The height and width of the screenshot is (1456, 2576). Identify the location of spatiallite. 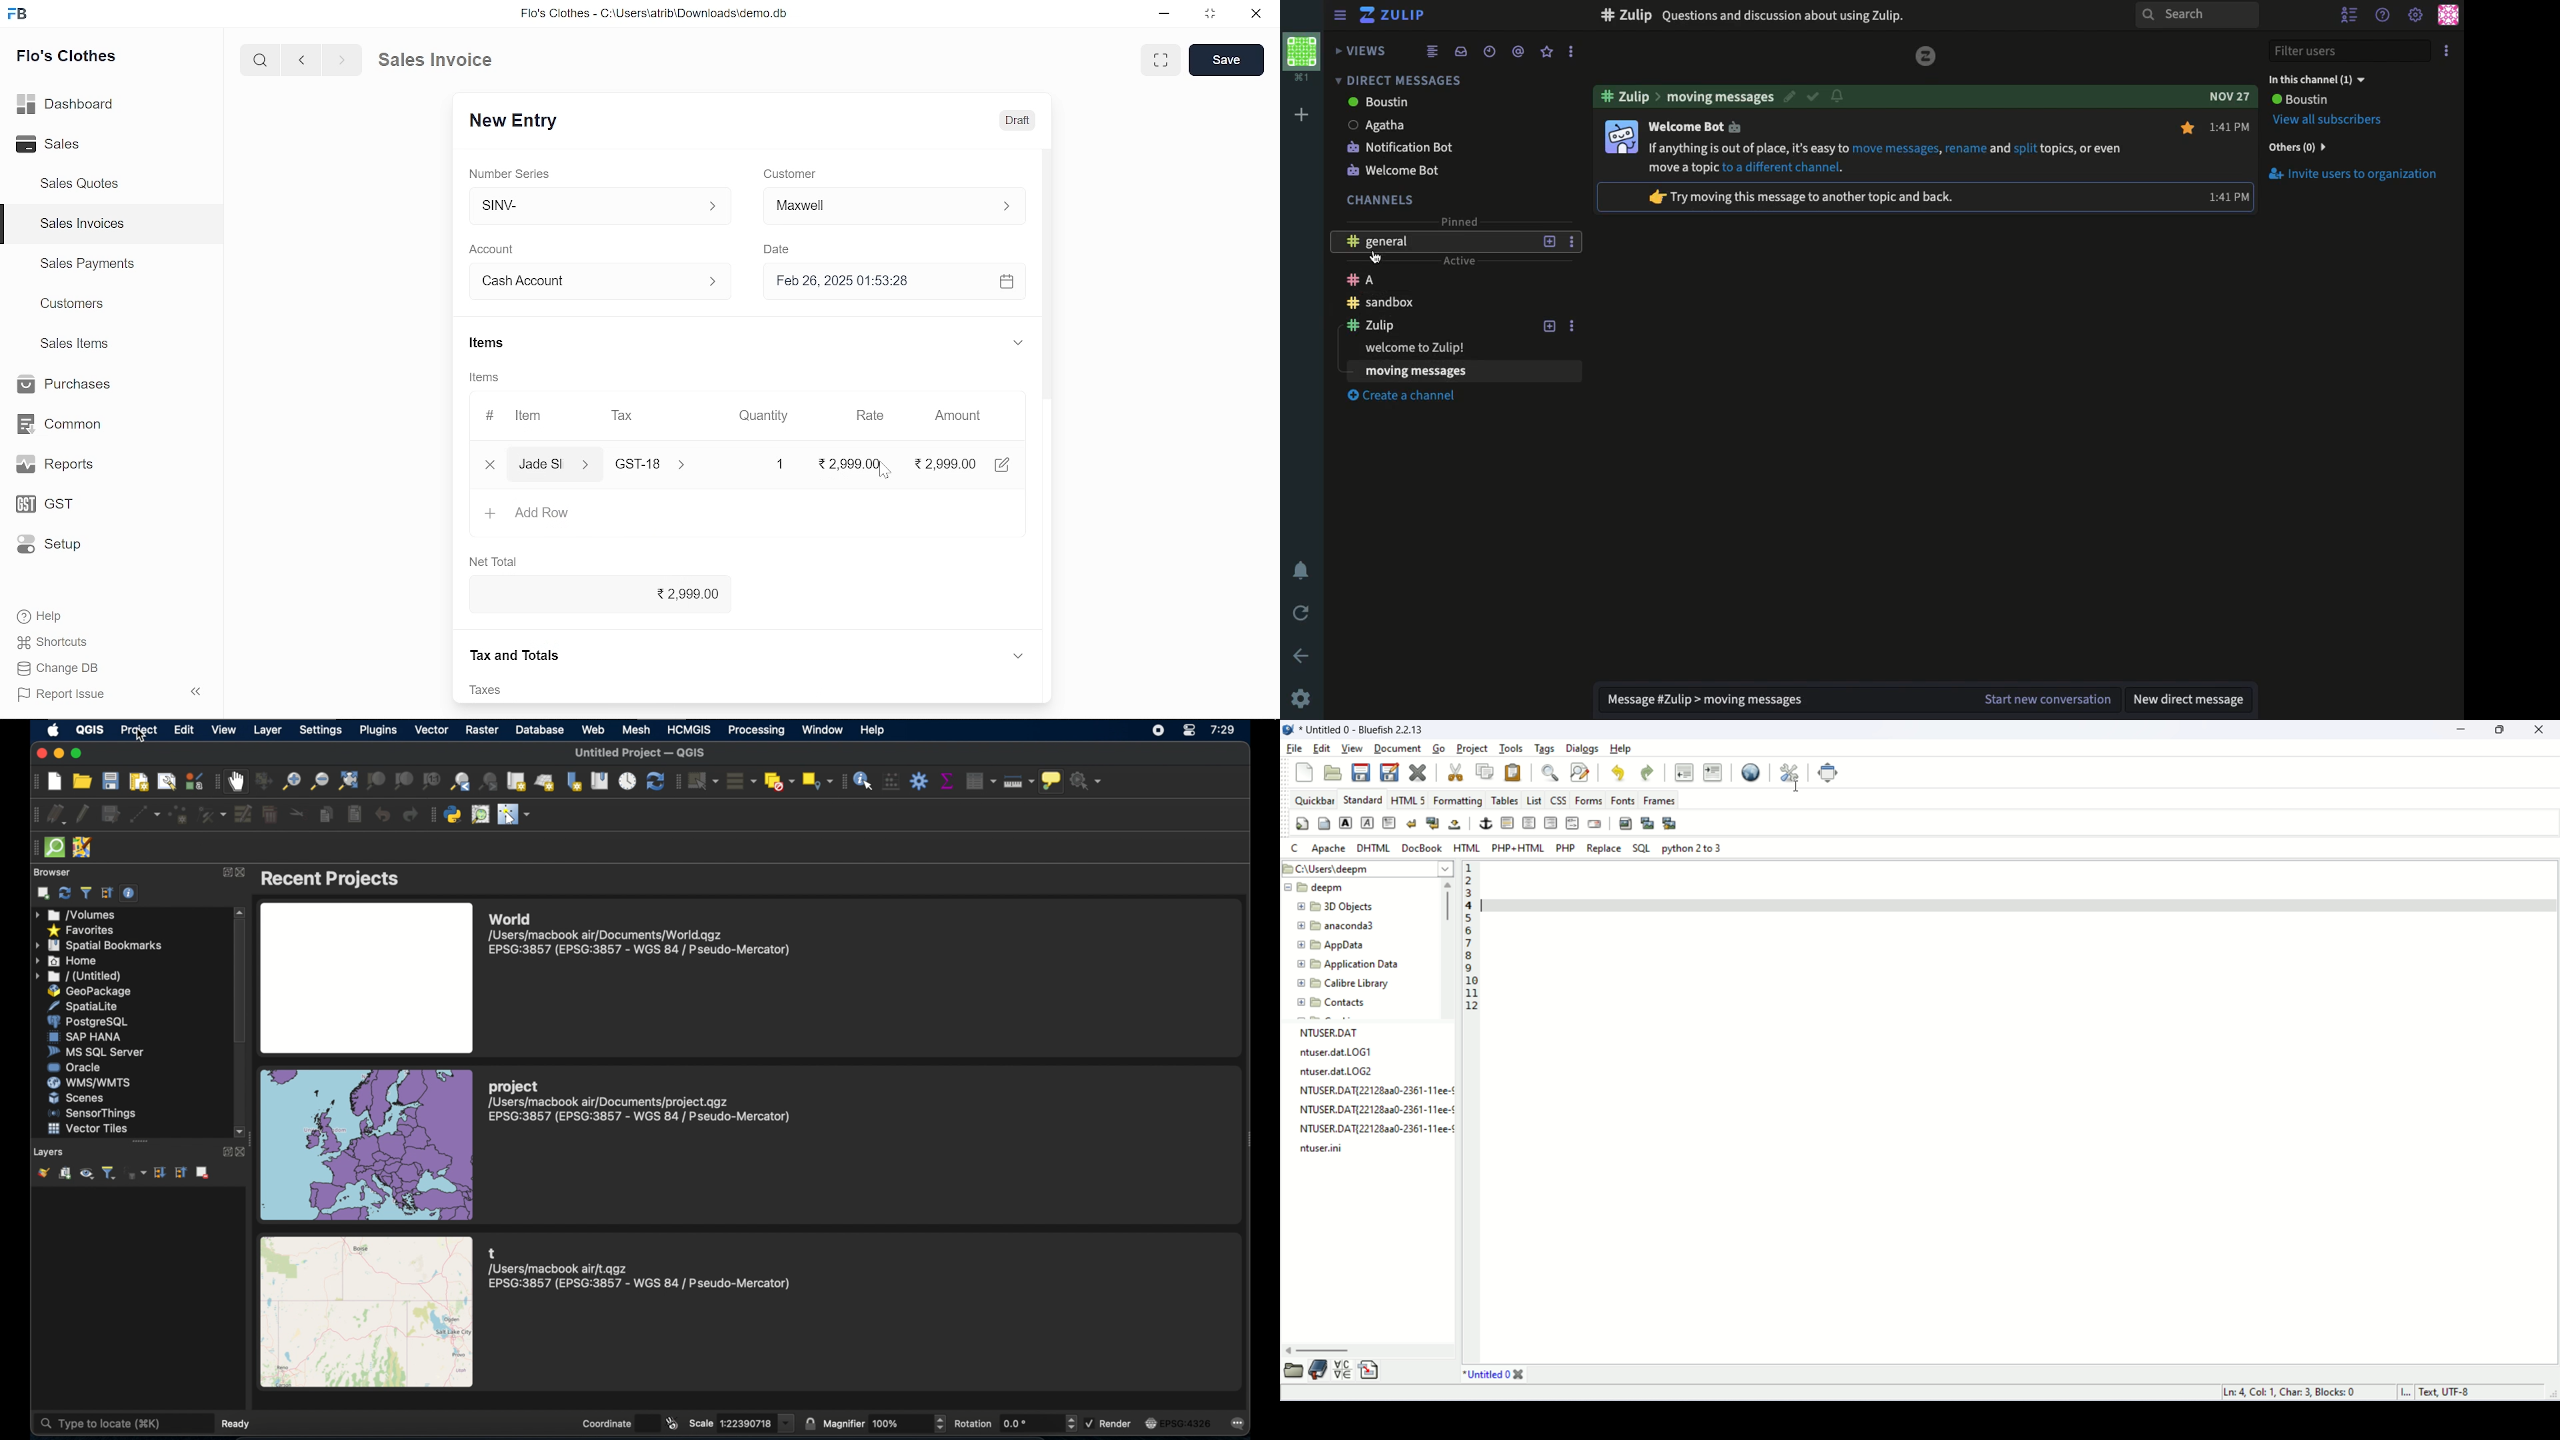
(89, 1006).